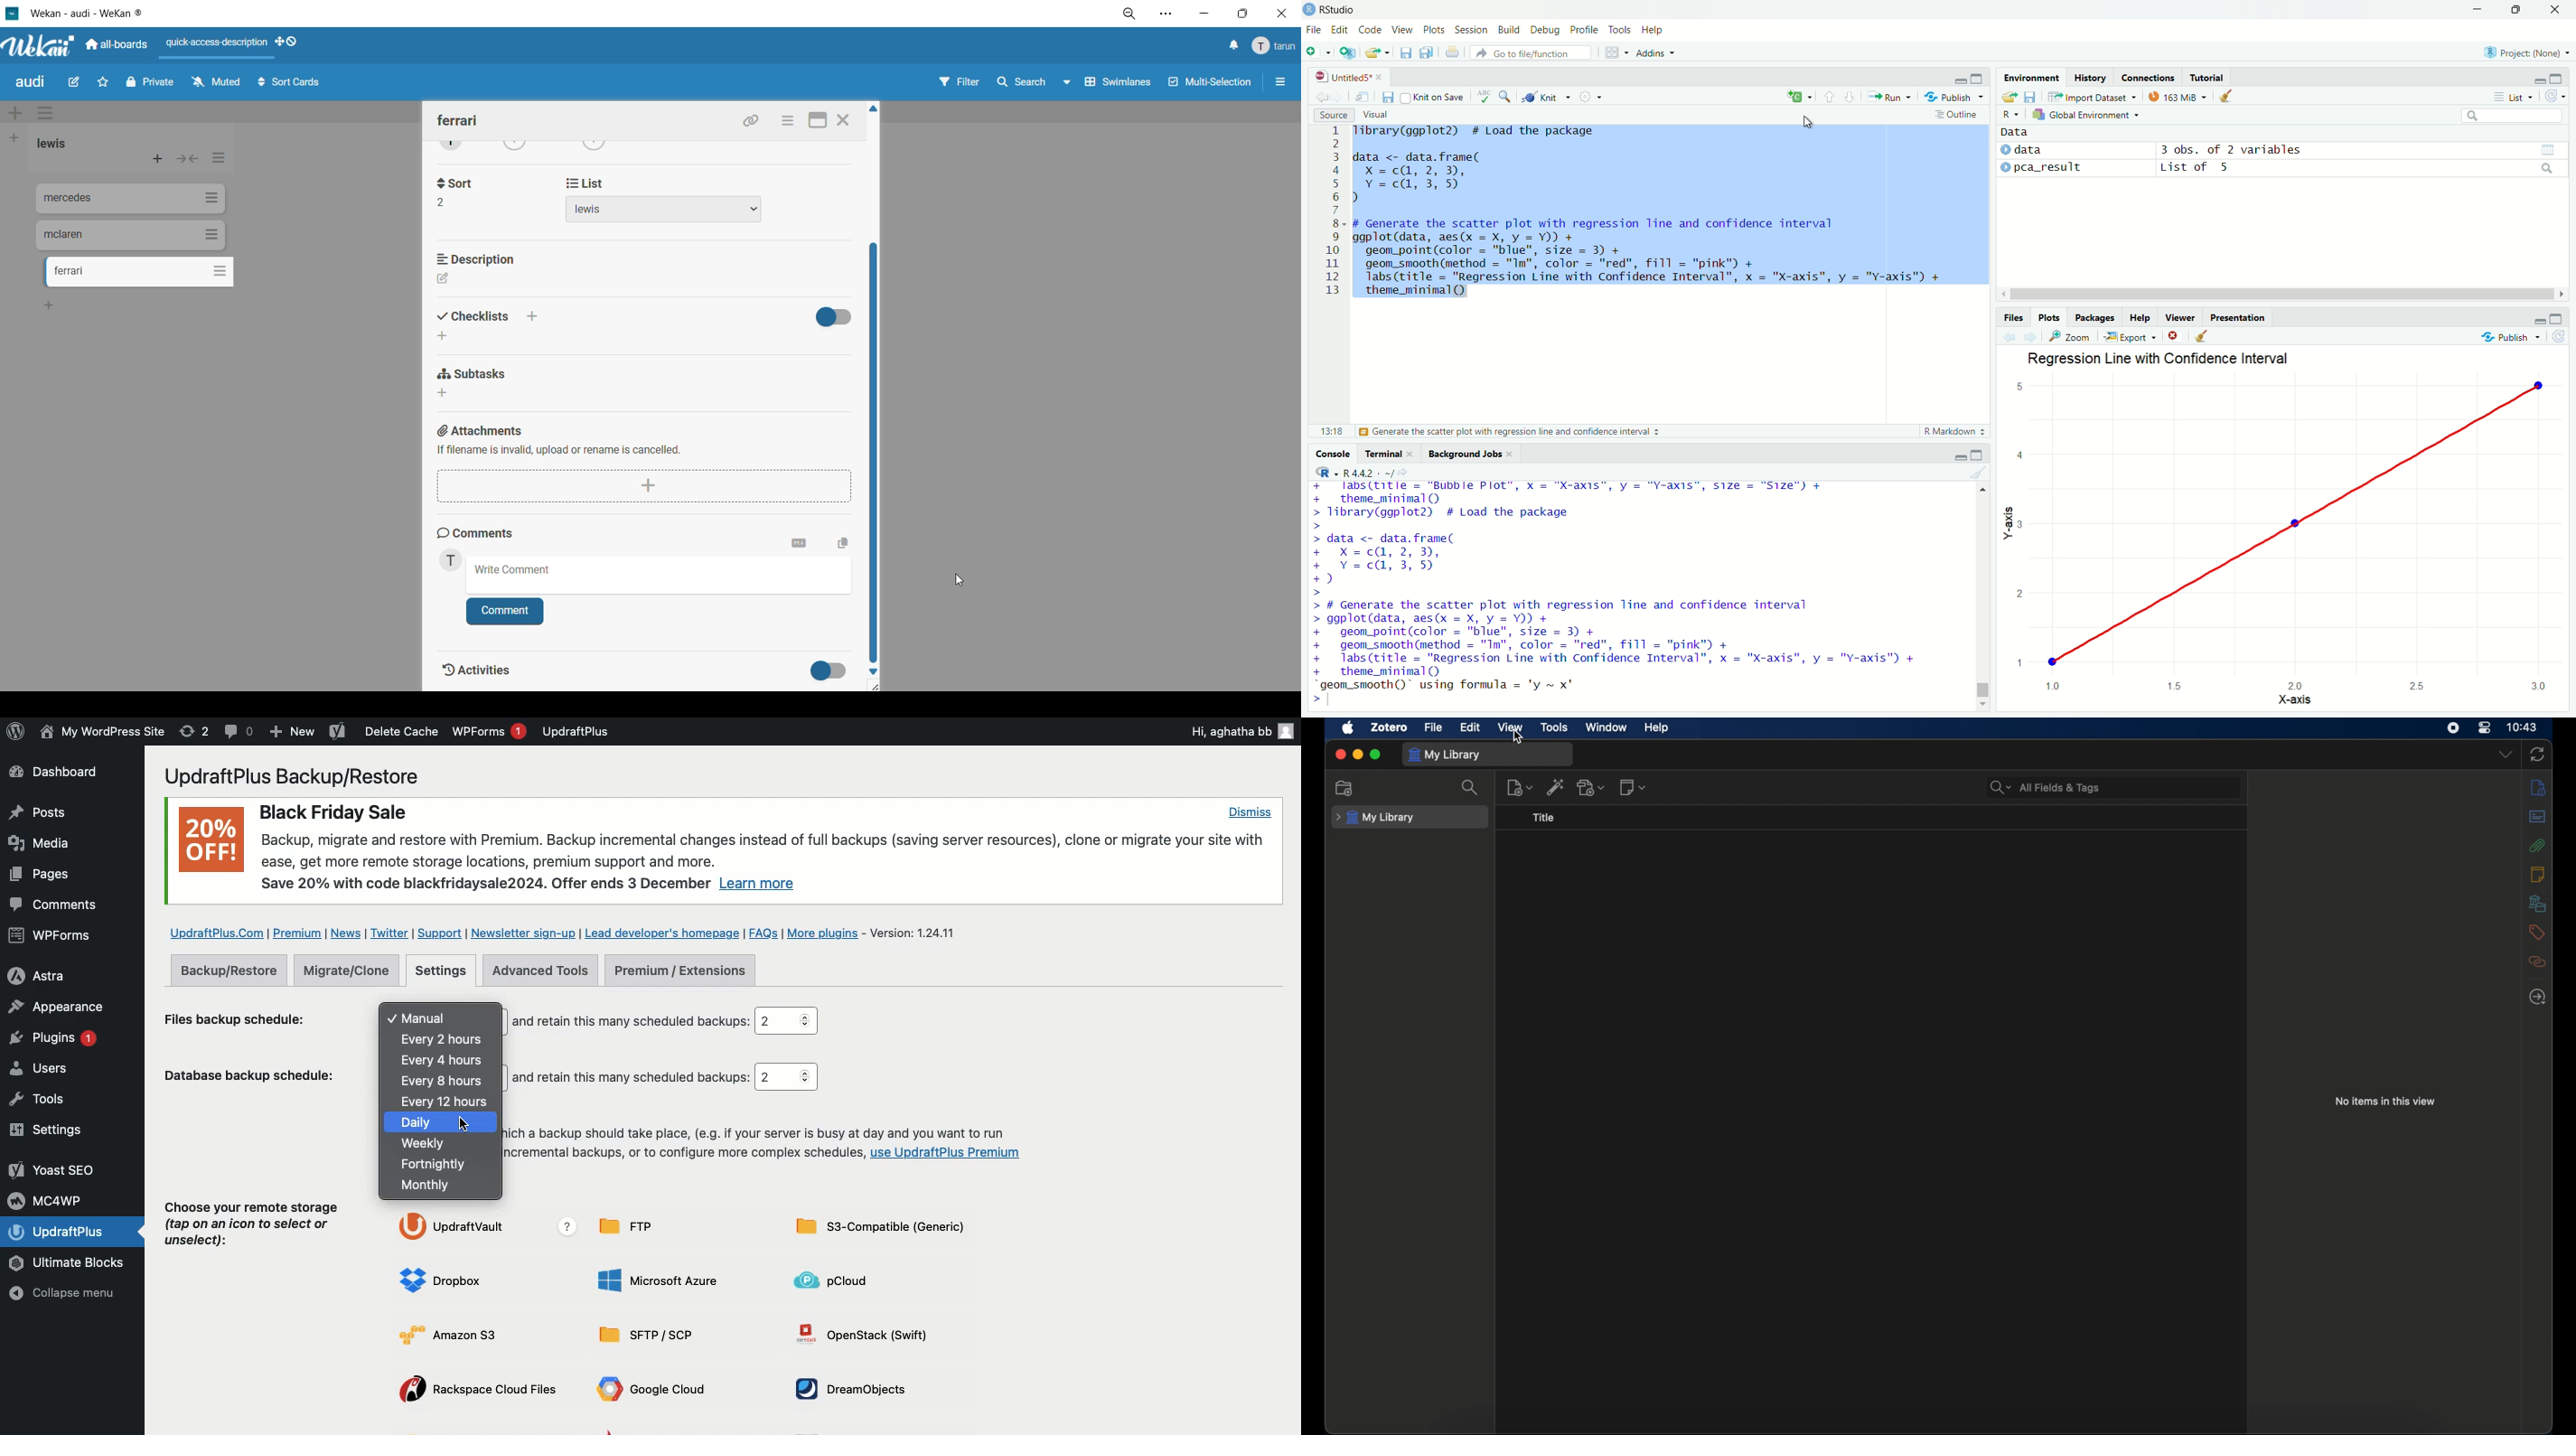 The width and height of the screenshot is (2576, 1456). What do you see at coordinates (2030, 150) in the screenshot?
I see `data` at bounding box center [2030, 150].